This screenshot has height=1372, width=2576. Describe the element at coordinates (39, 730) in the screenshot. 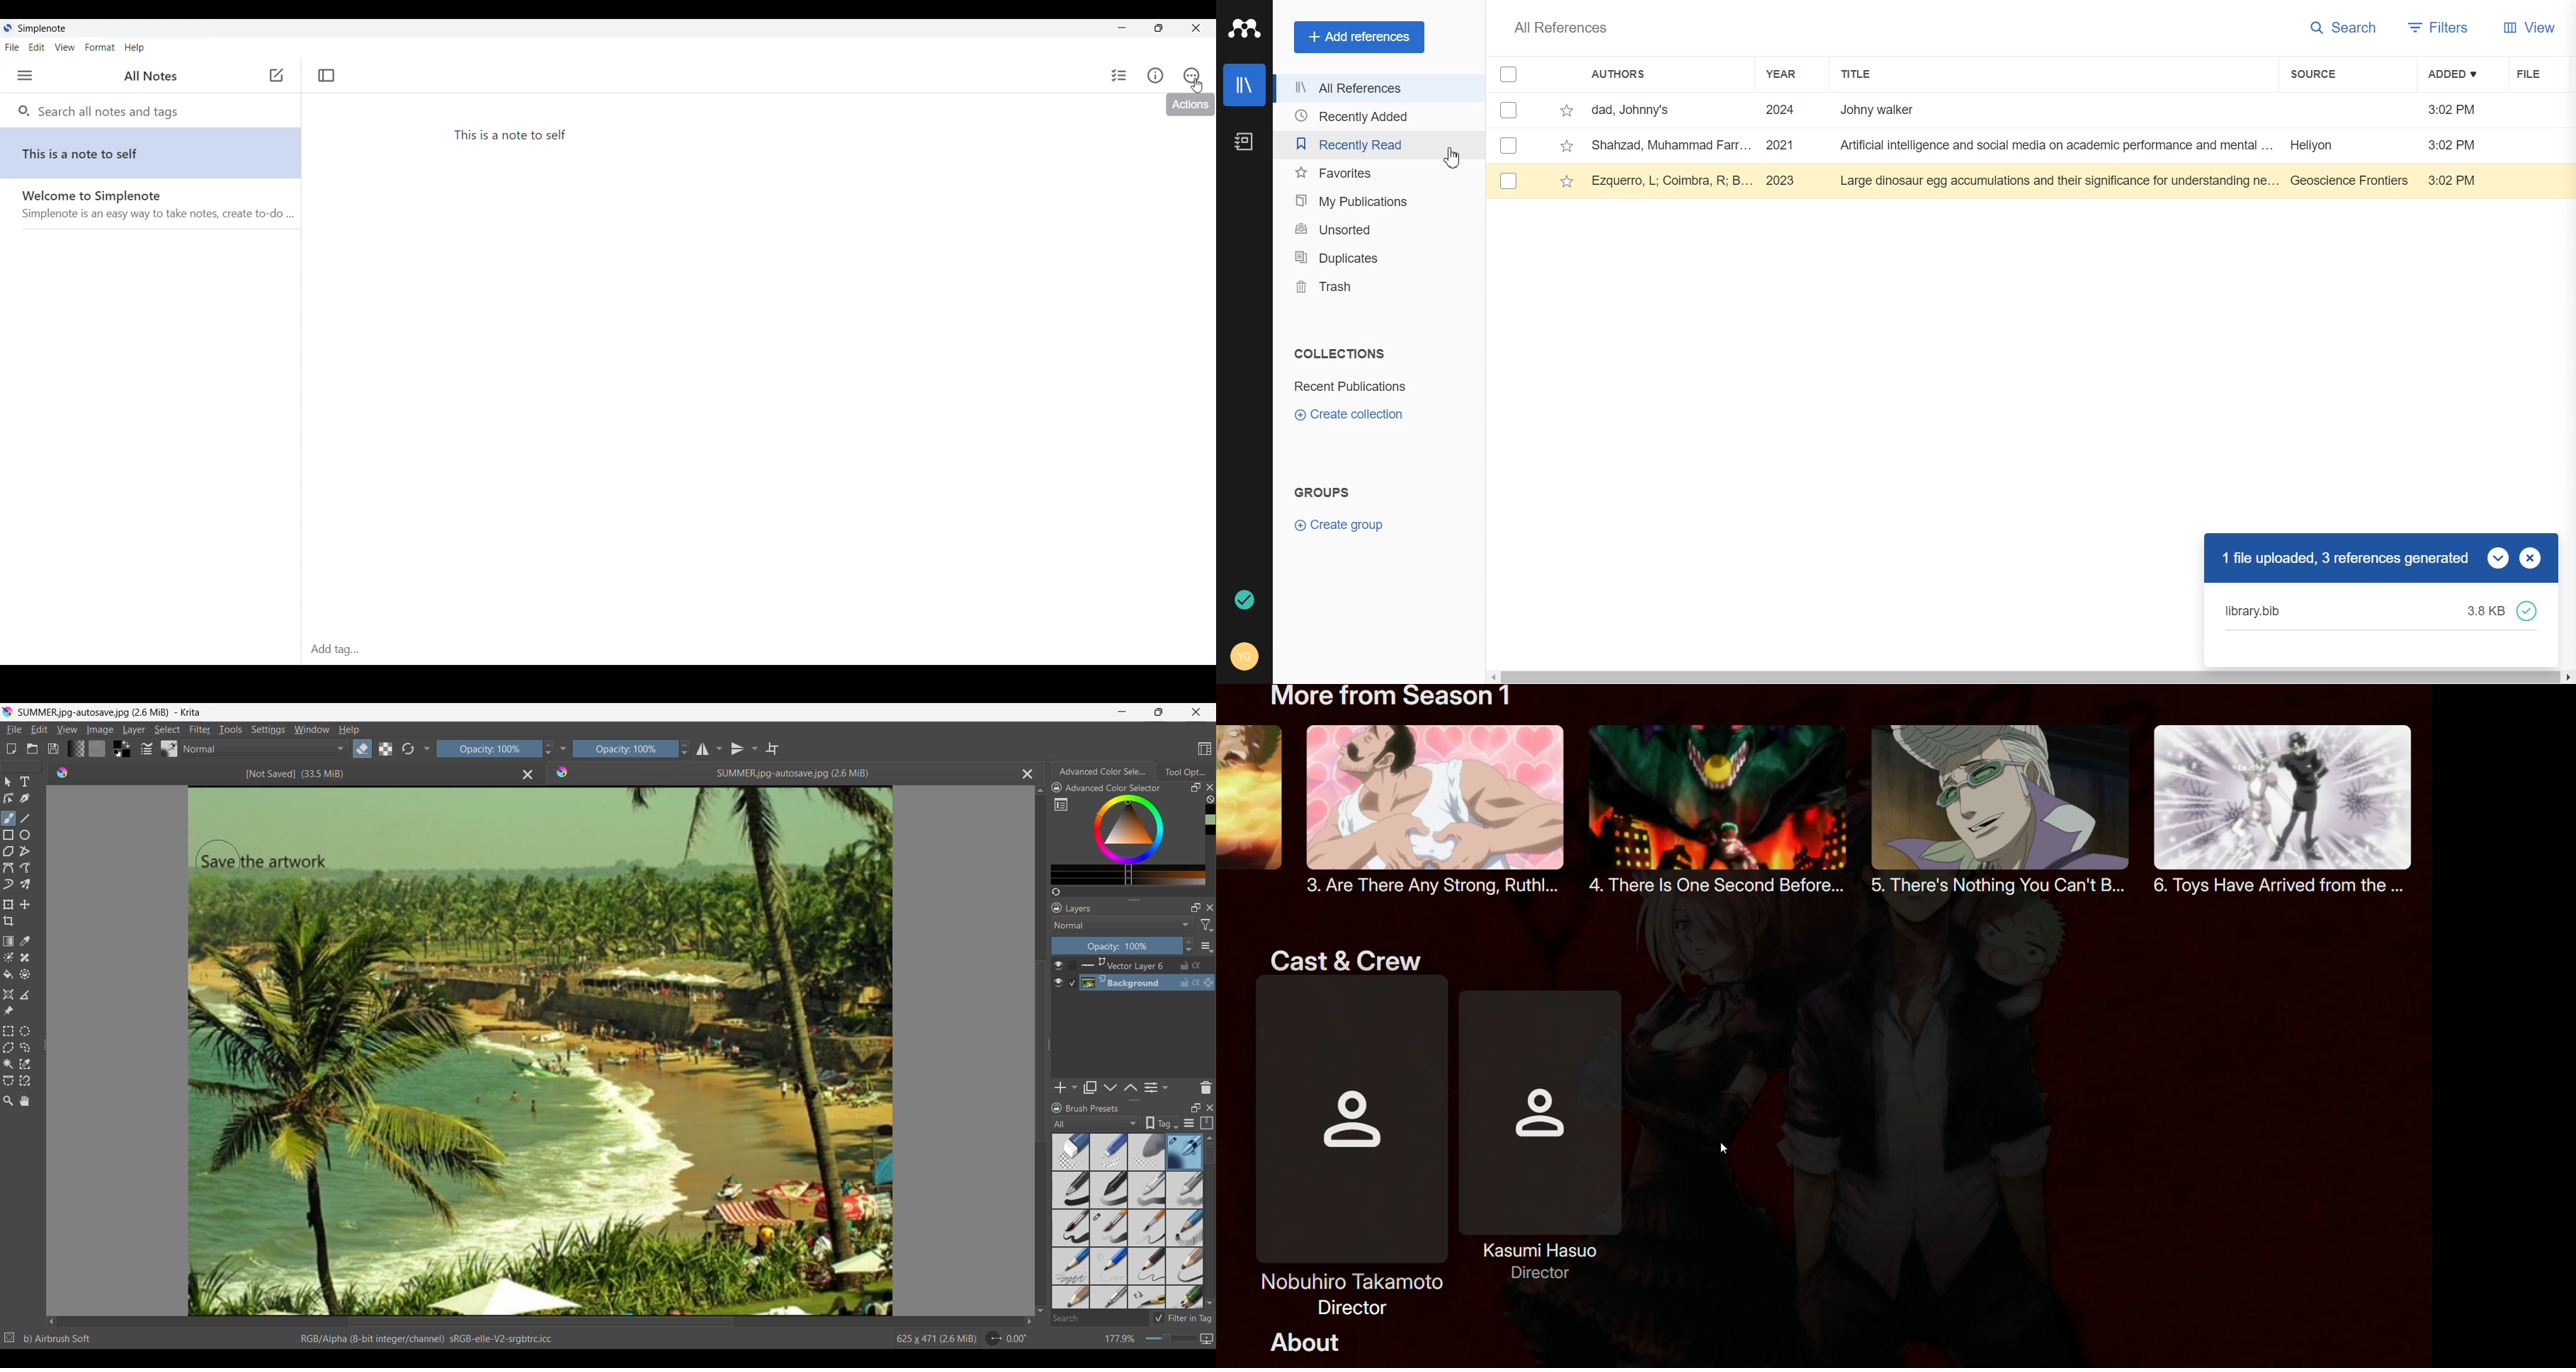

I see `Edit` at that location.